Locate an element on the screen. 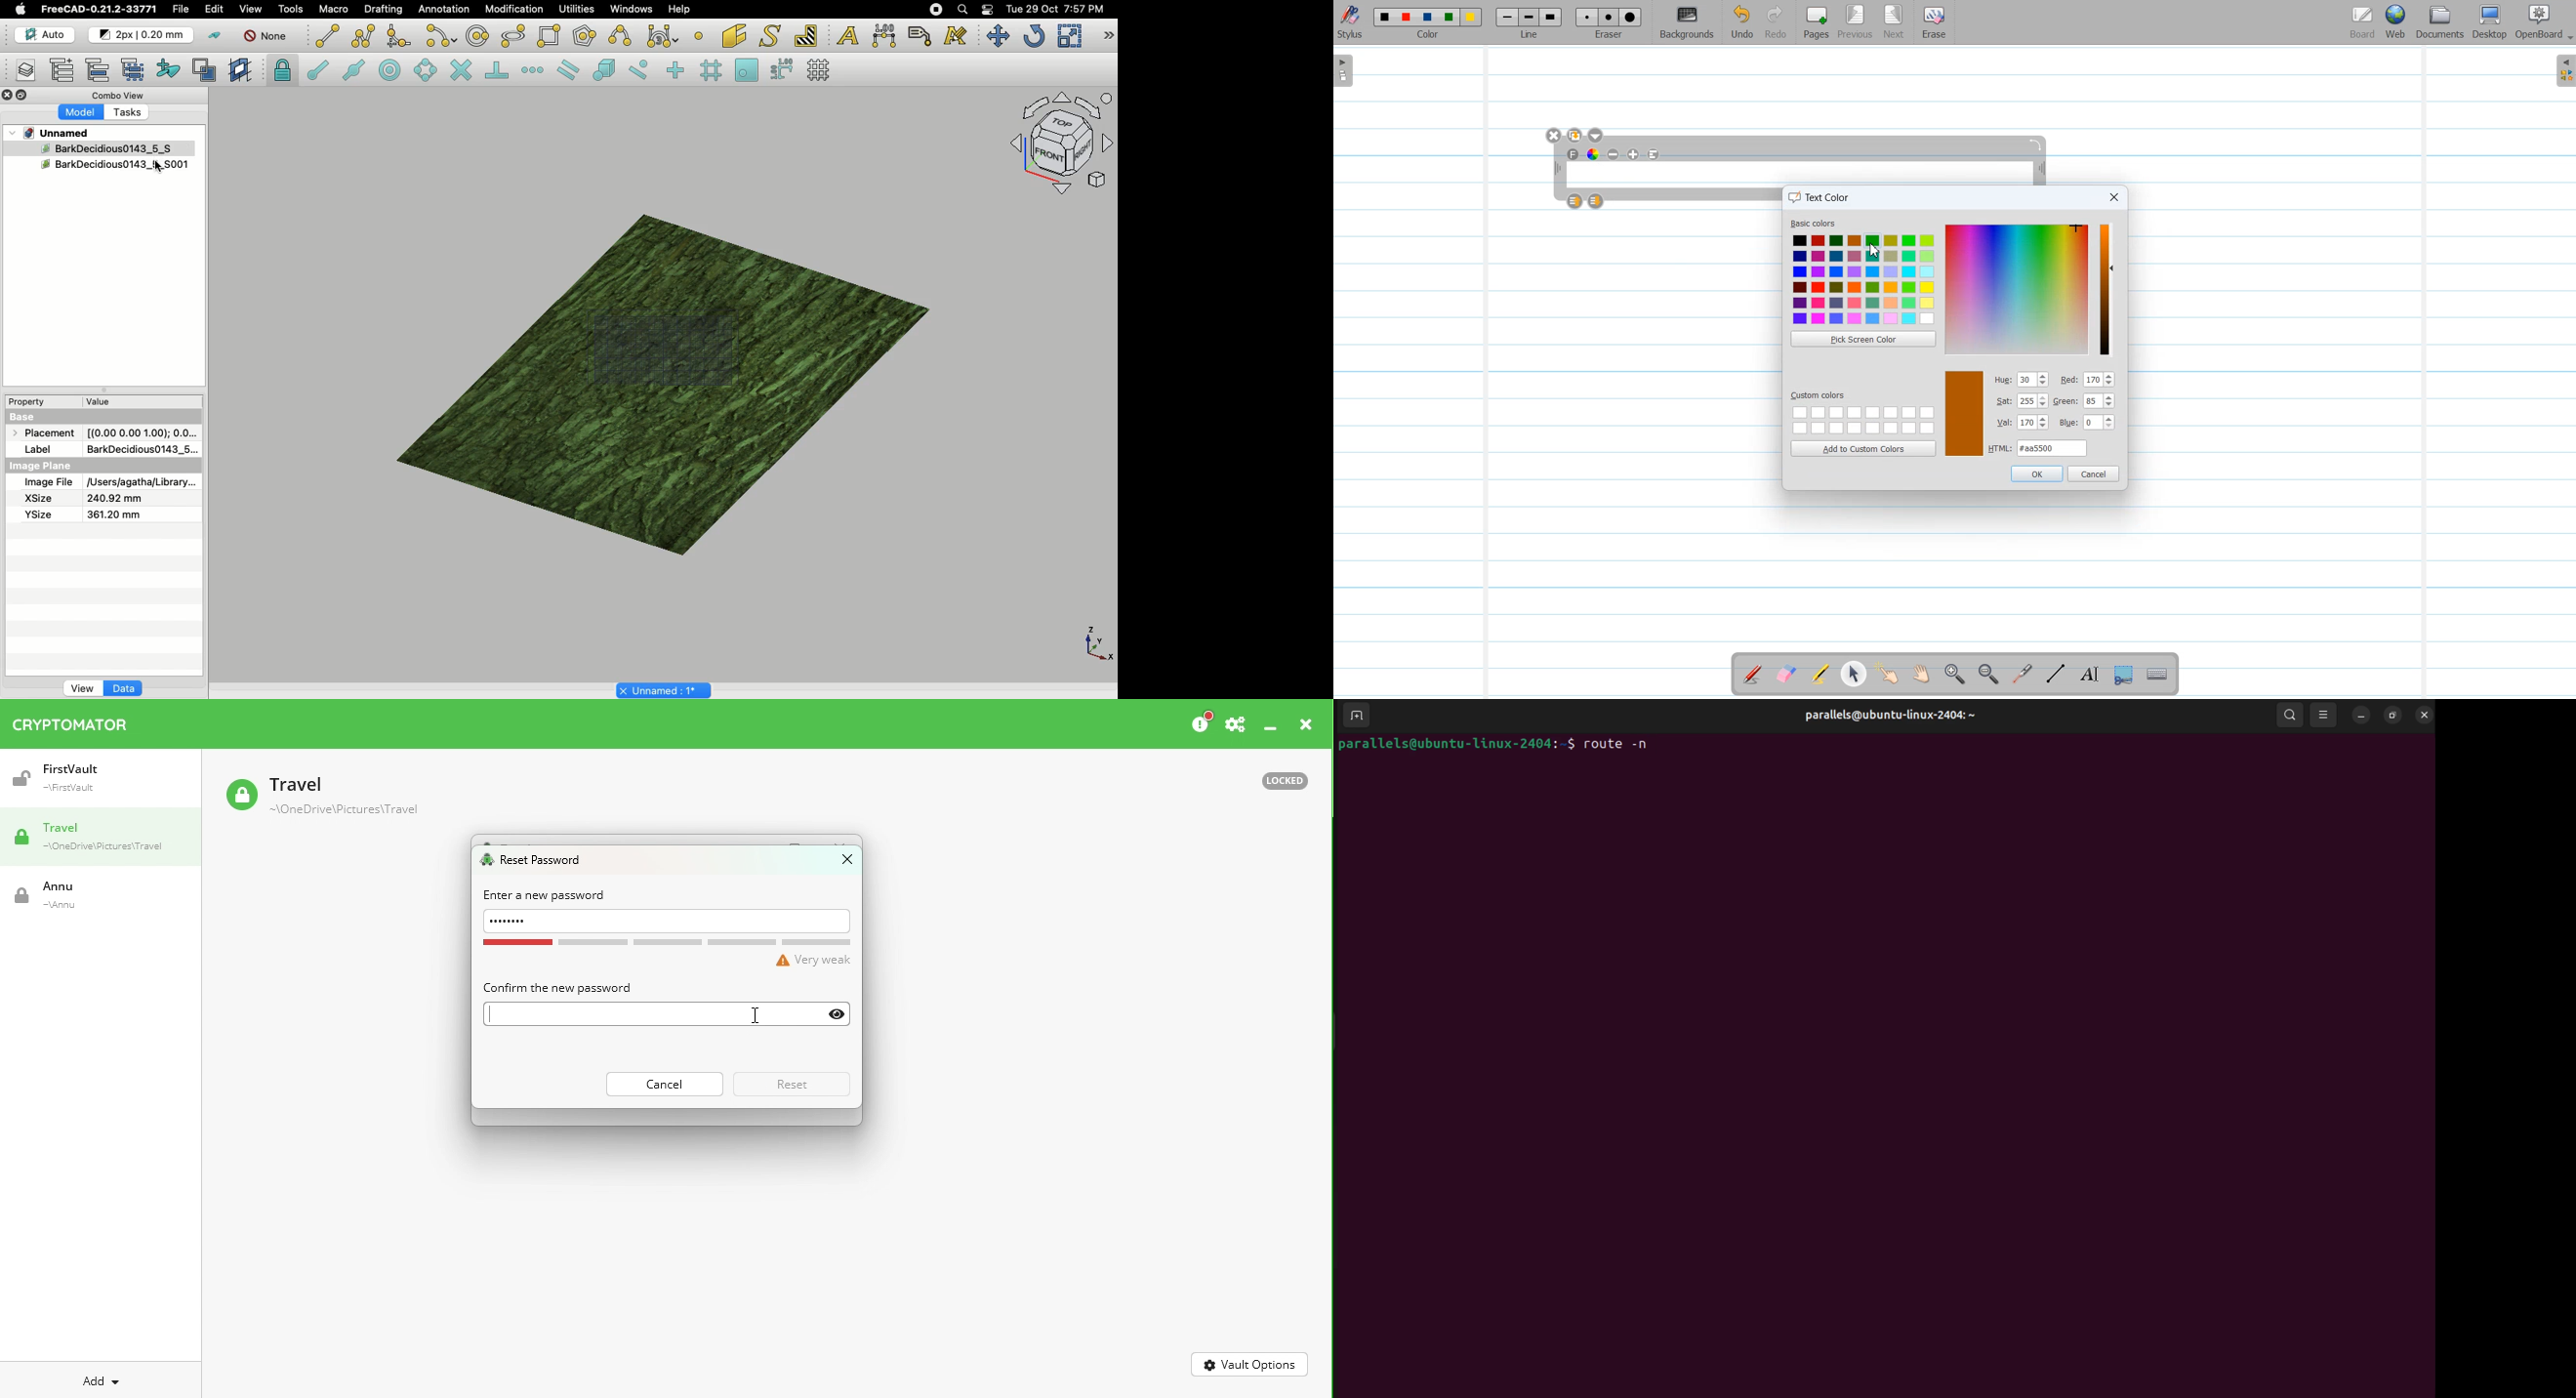 This screenshot has width=2576, height=1400. Scale is located at coordinates (1069, 36).